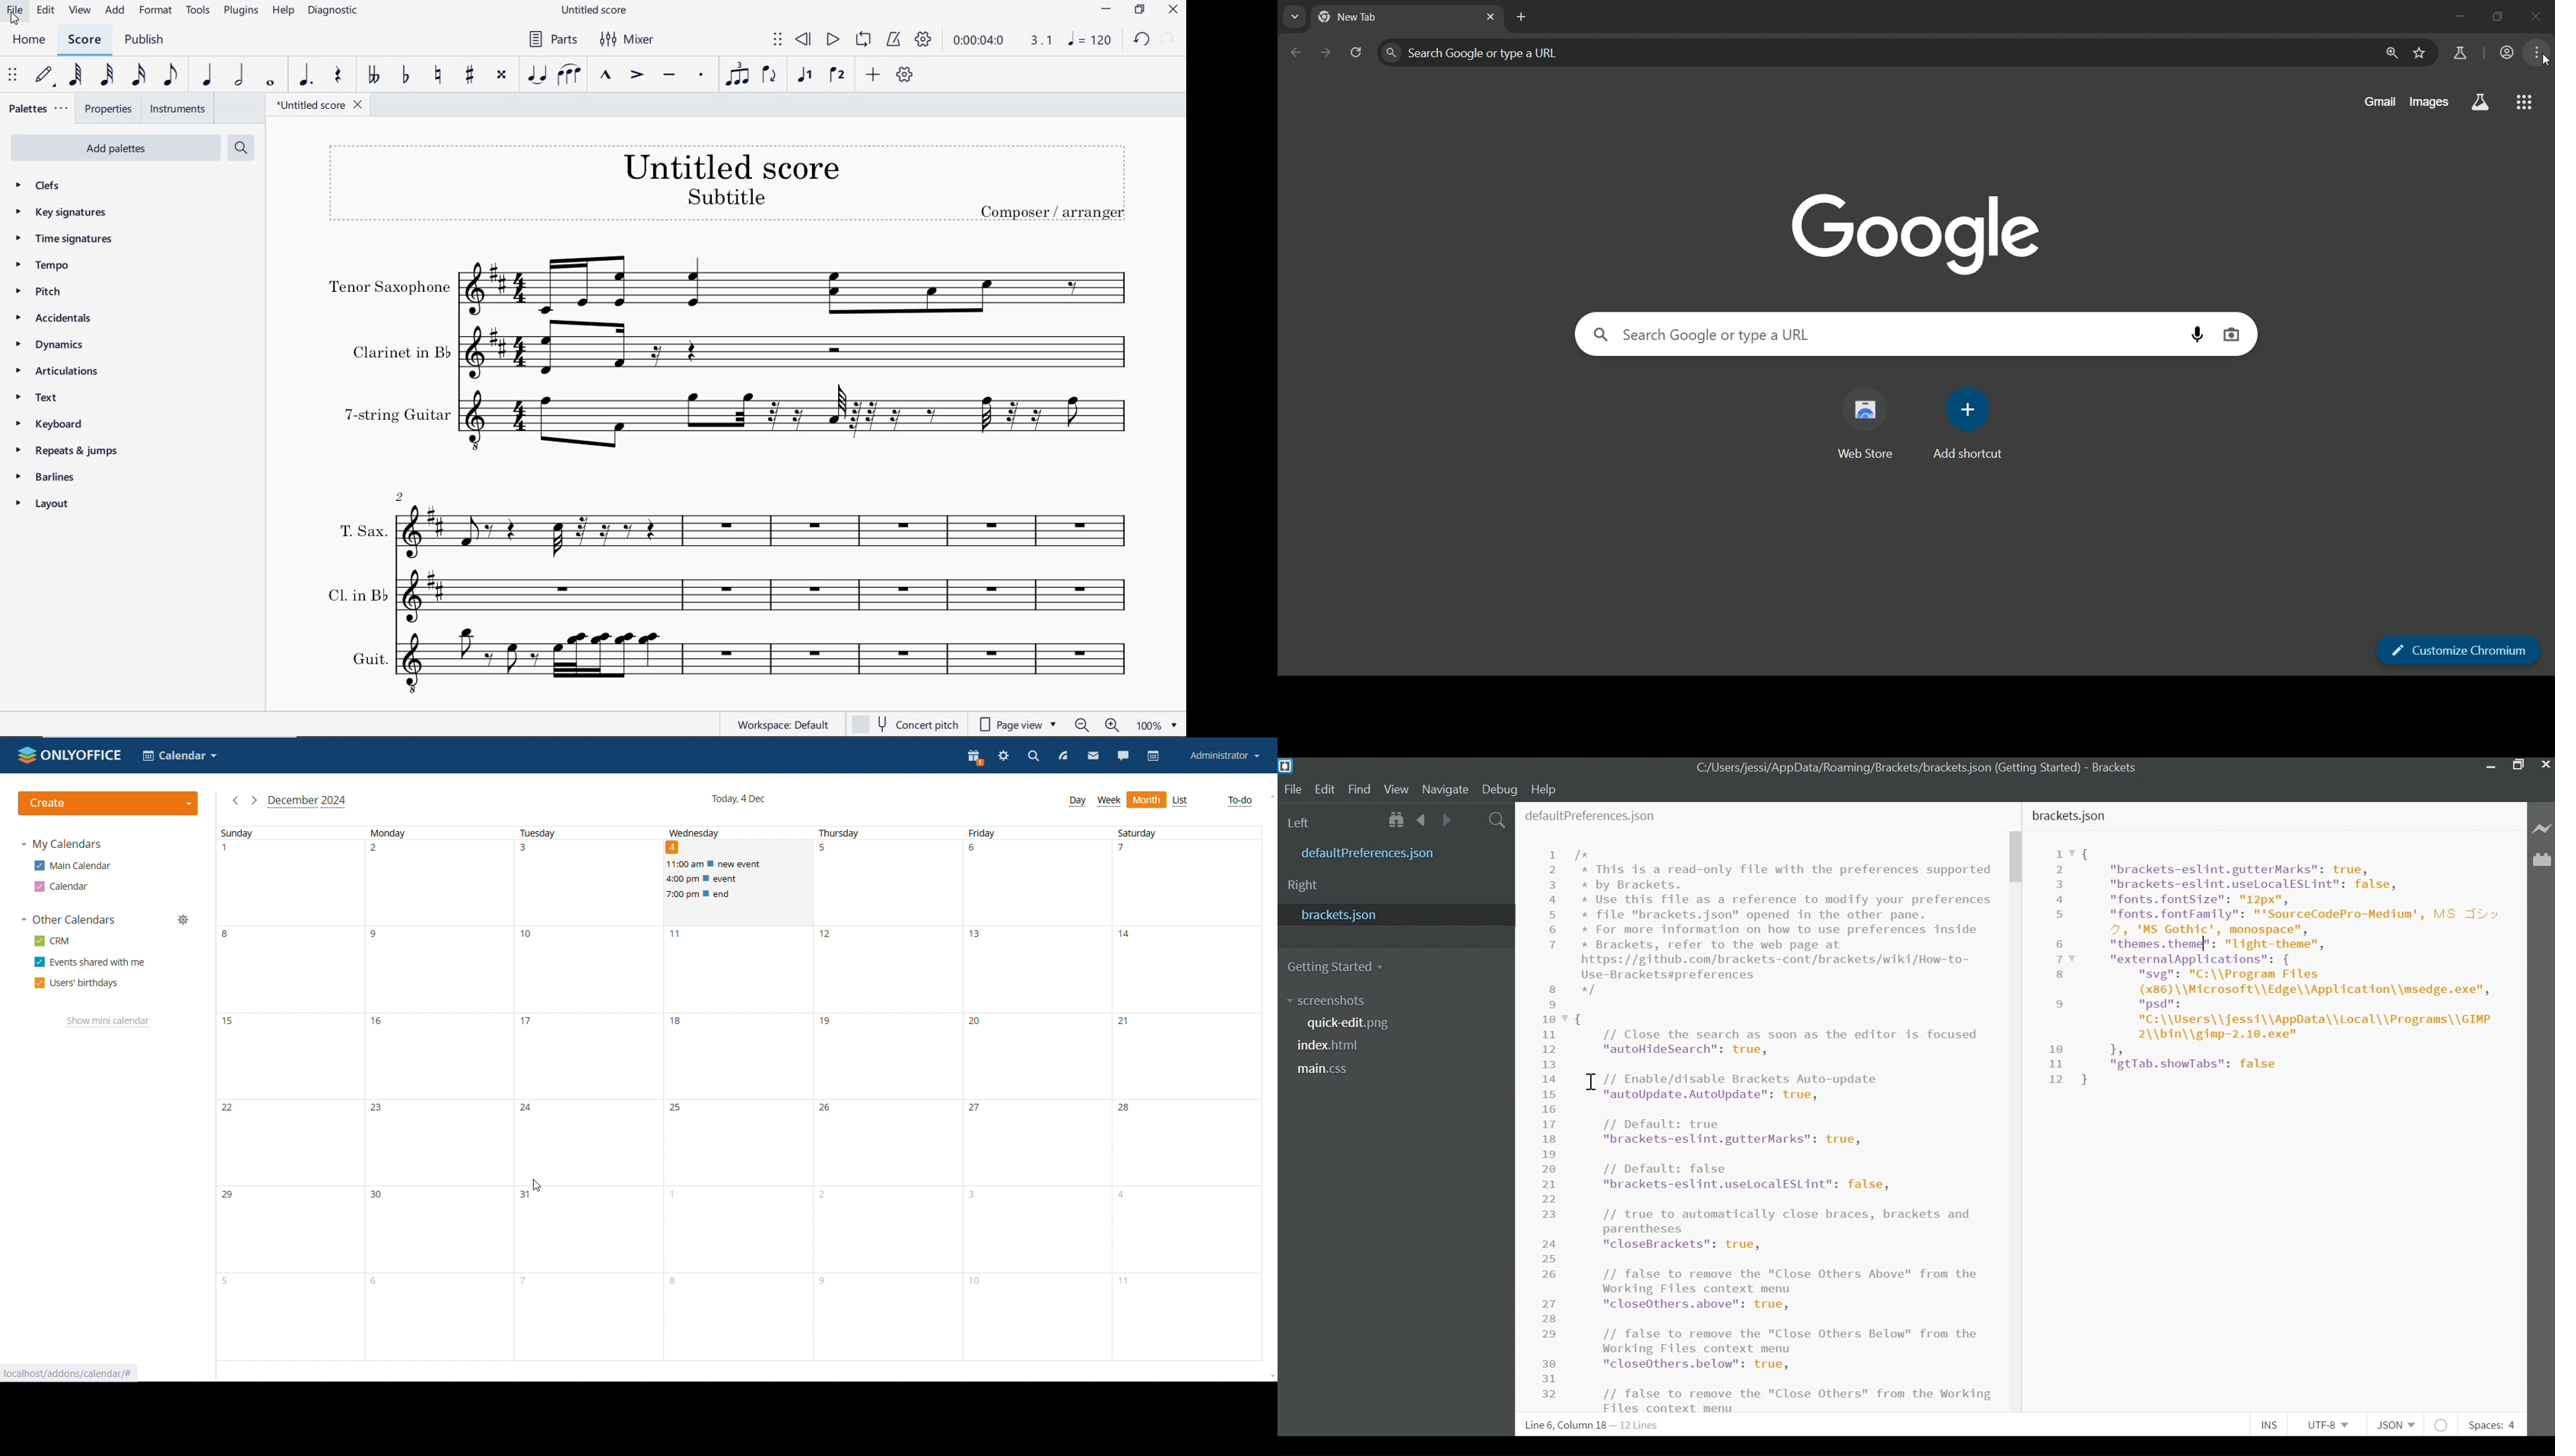  Describe the element at coordinates (52, 476) in the screenshot. I see `barlines` at that location.